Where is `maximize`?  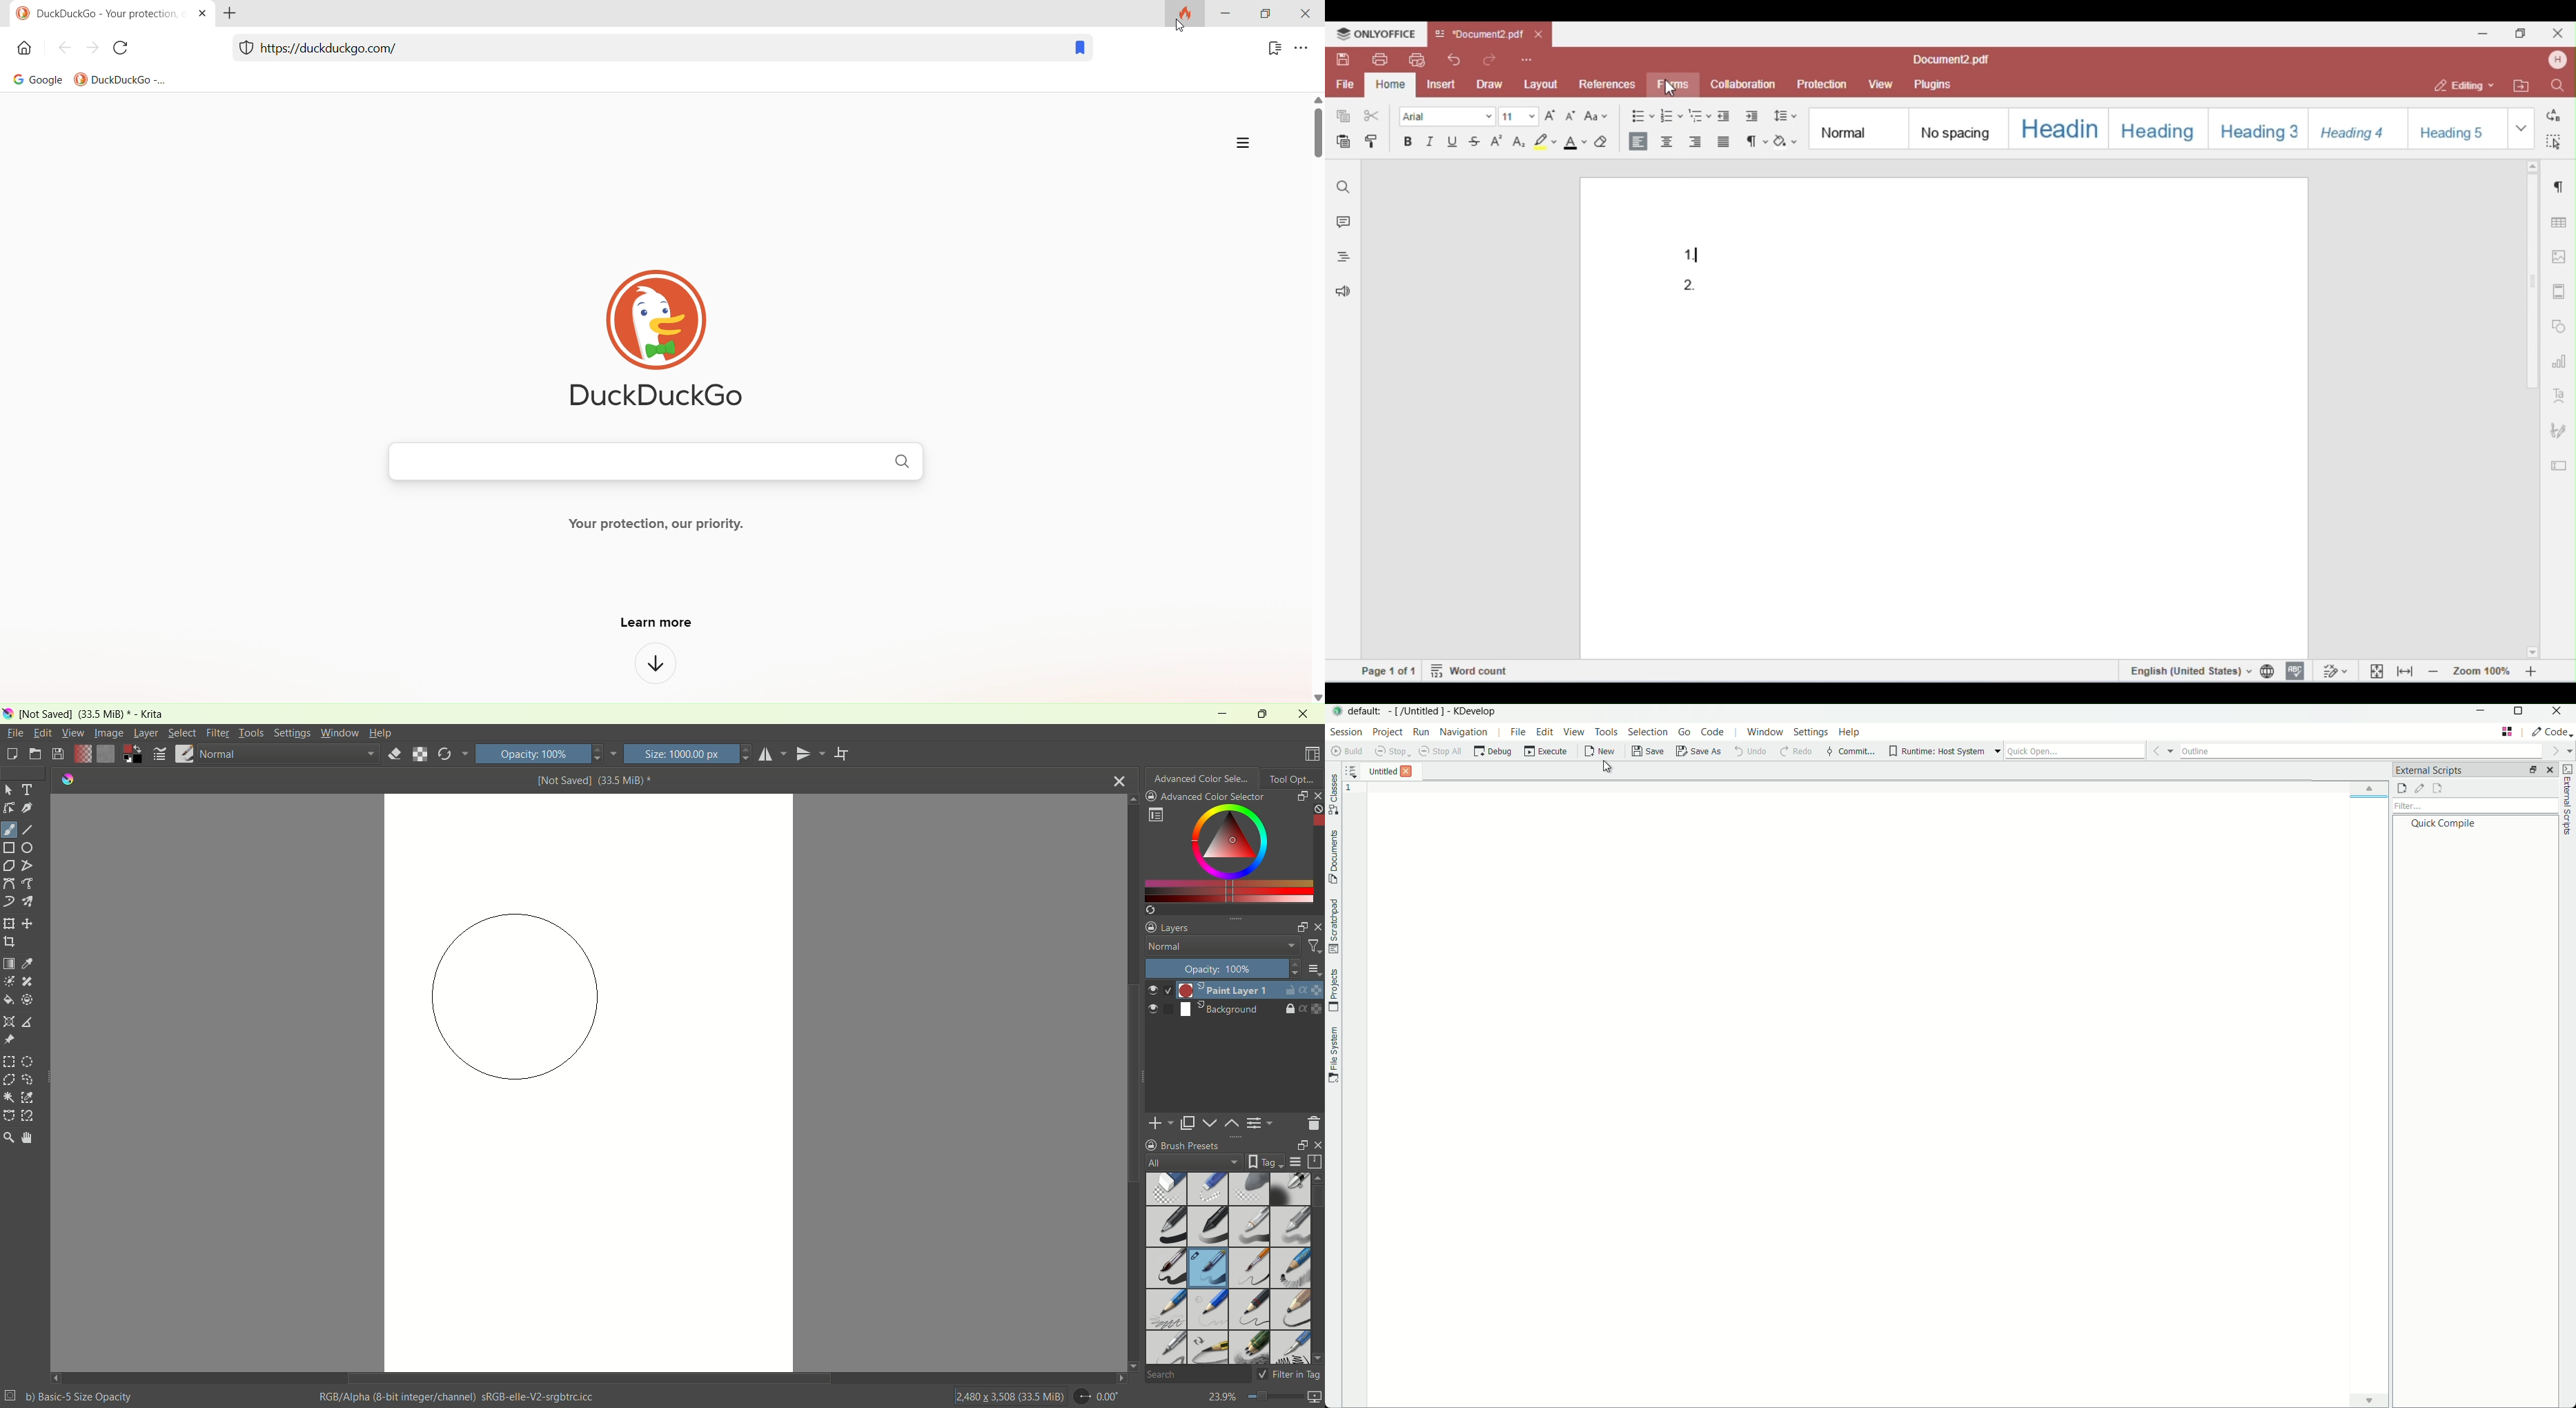 maximize is located at coordinates (1266, 12).